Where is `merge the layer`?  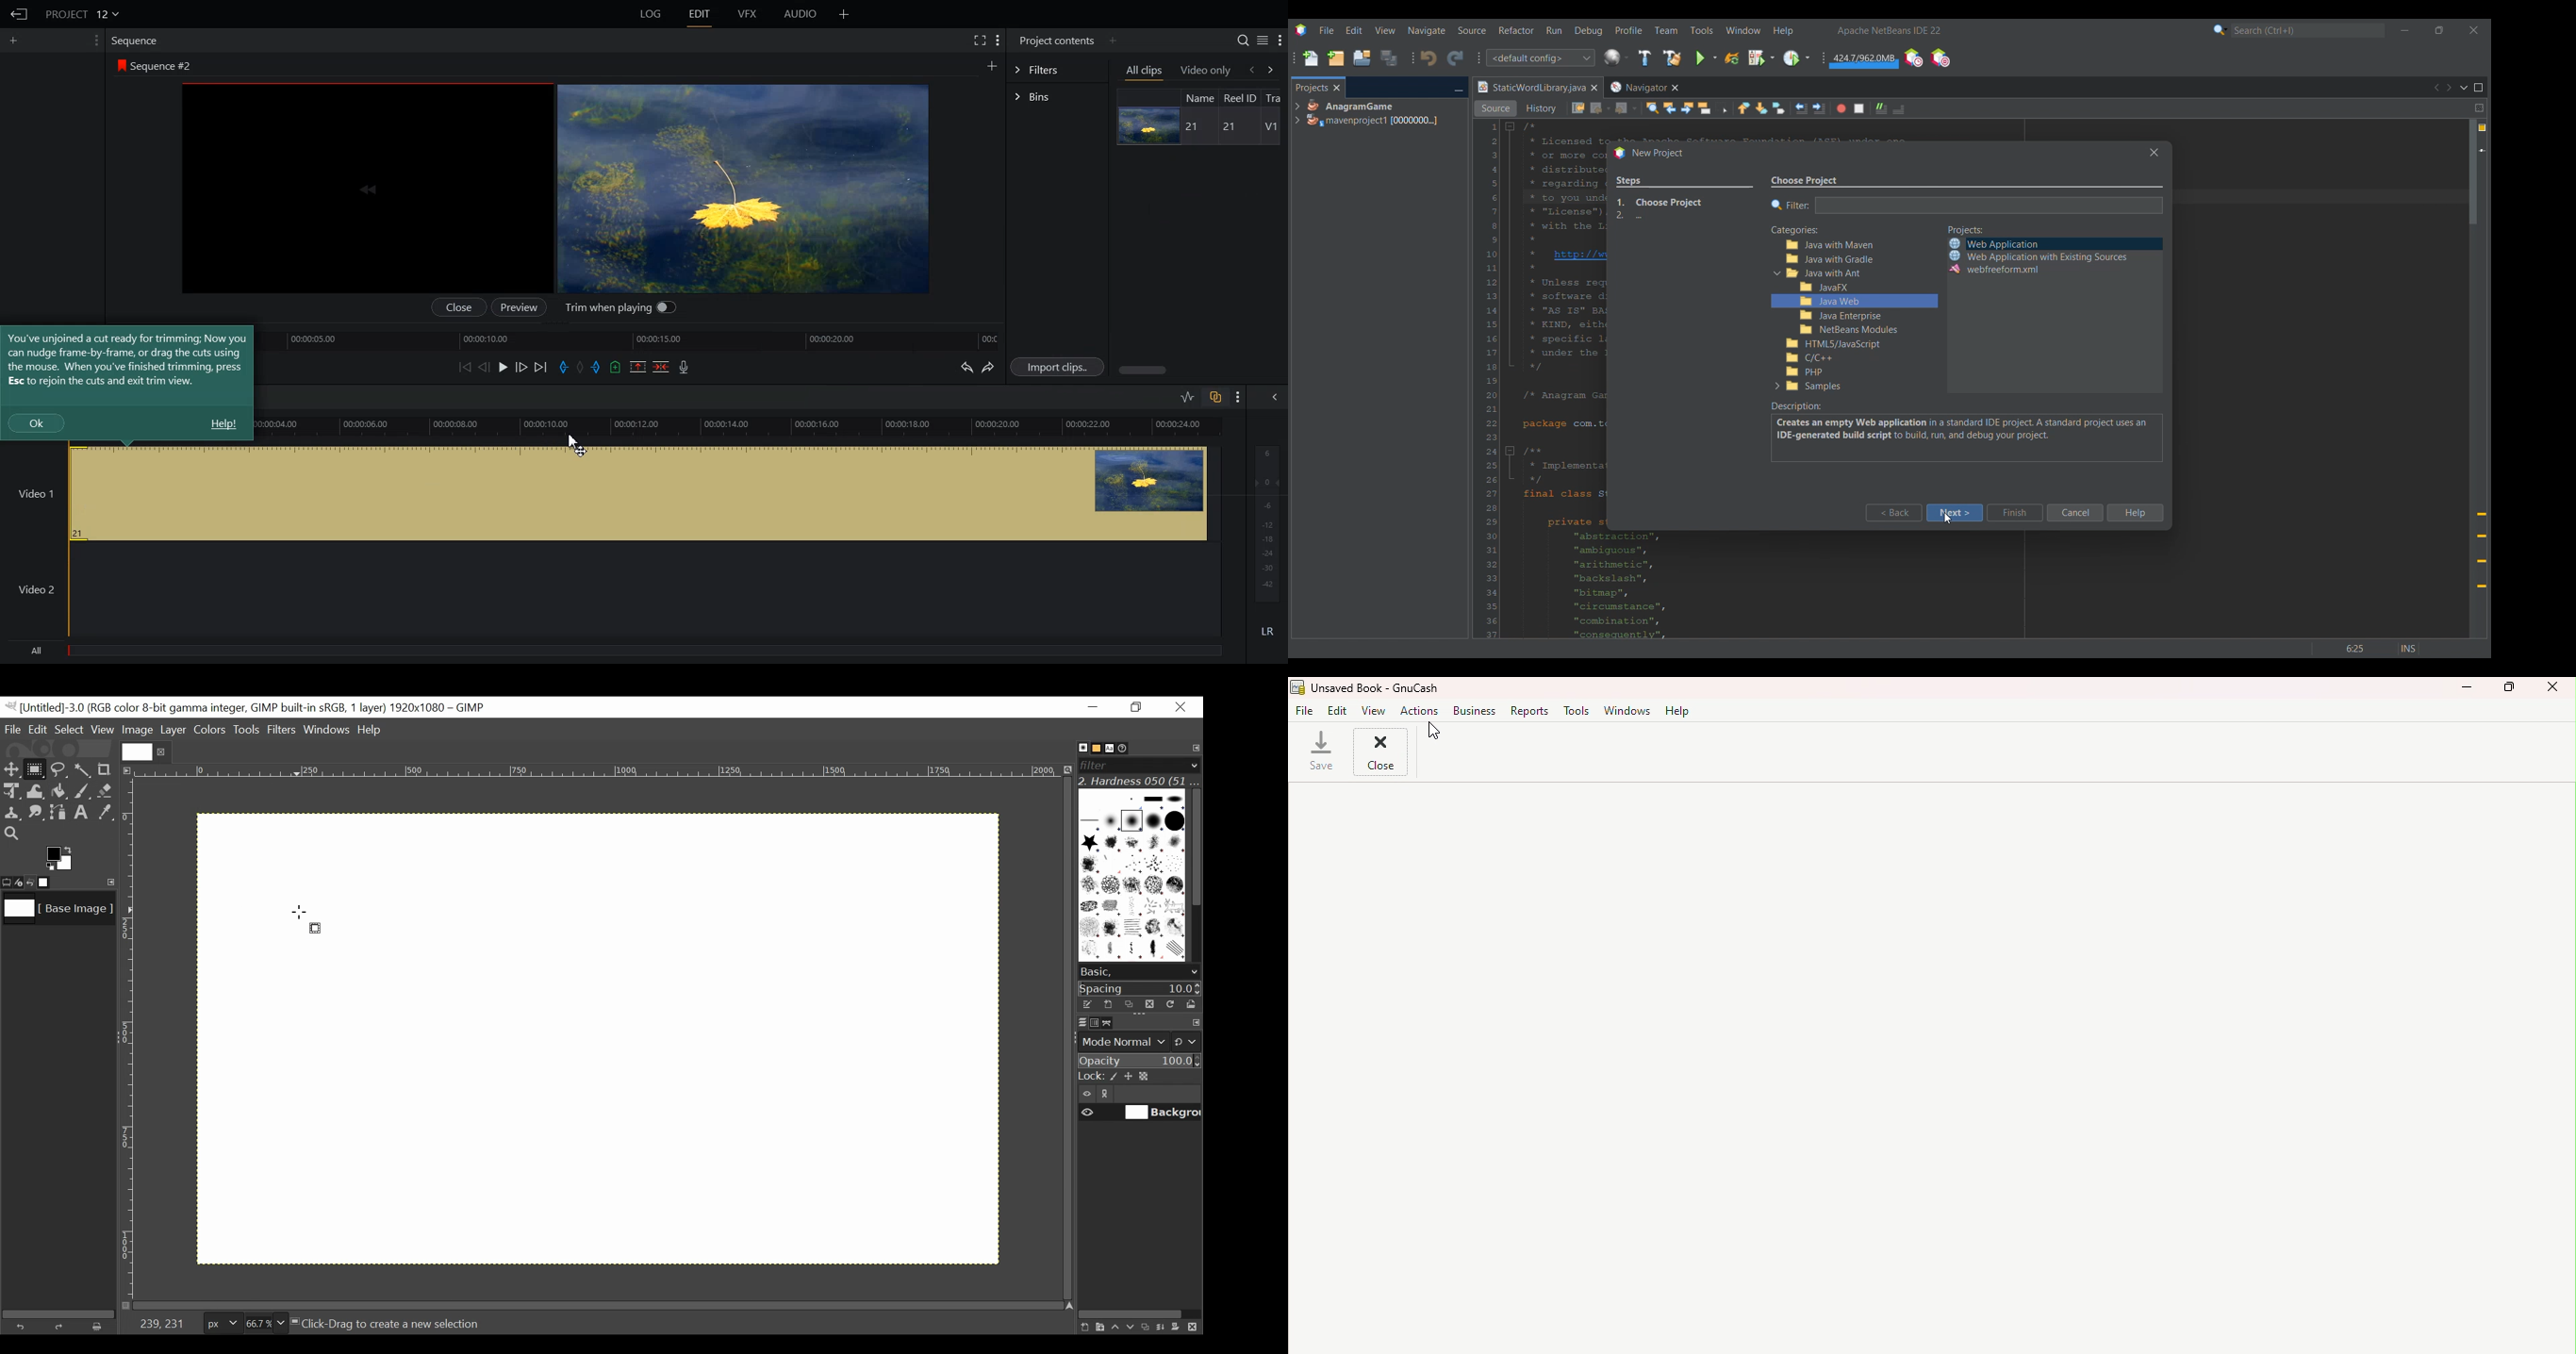
merge the layer is located at coordinates (1164, 1326).